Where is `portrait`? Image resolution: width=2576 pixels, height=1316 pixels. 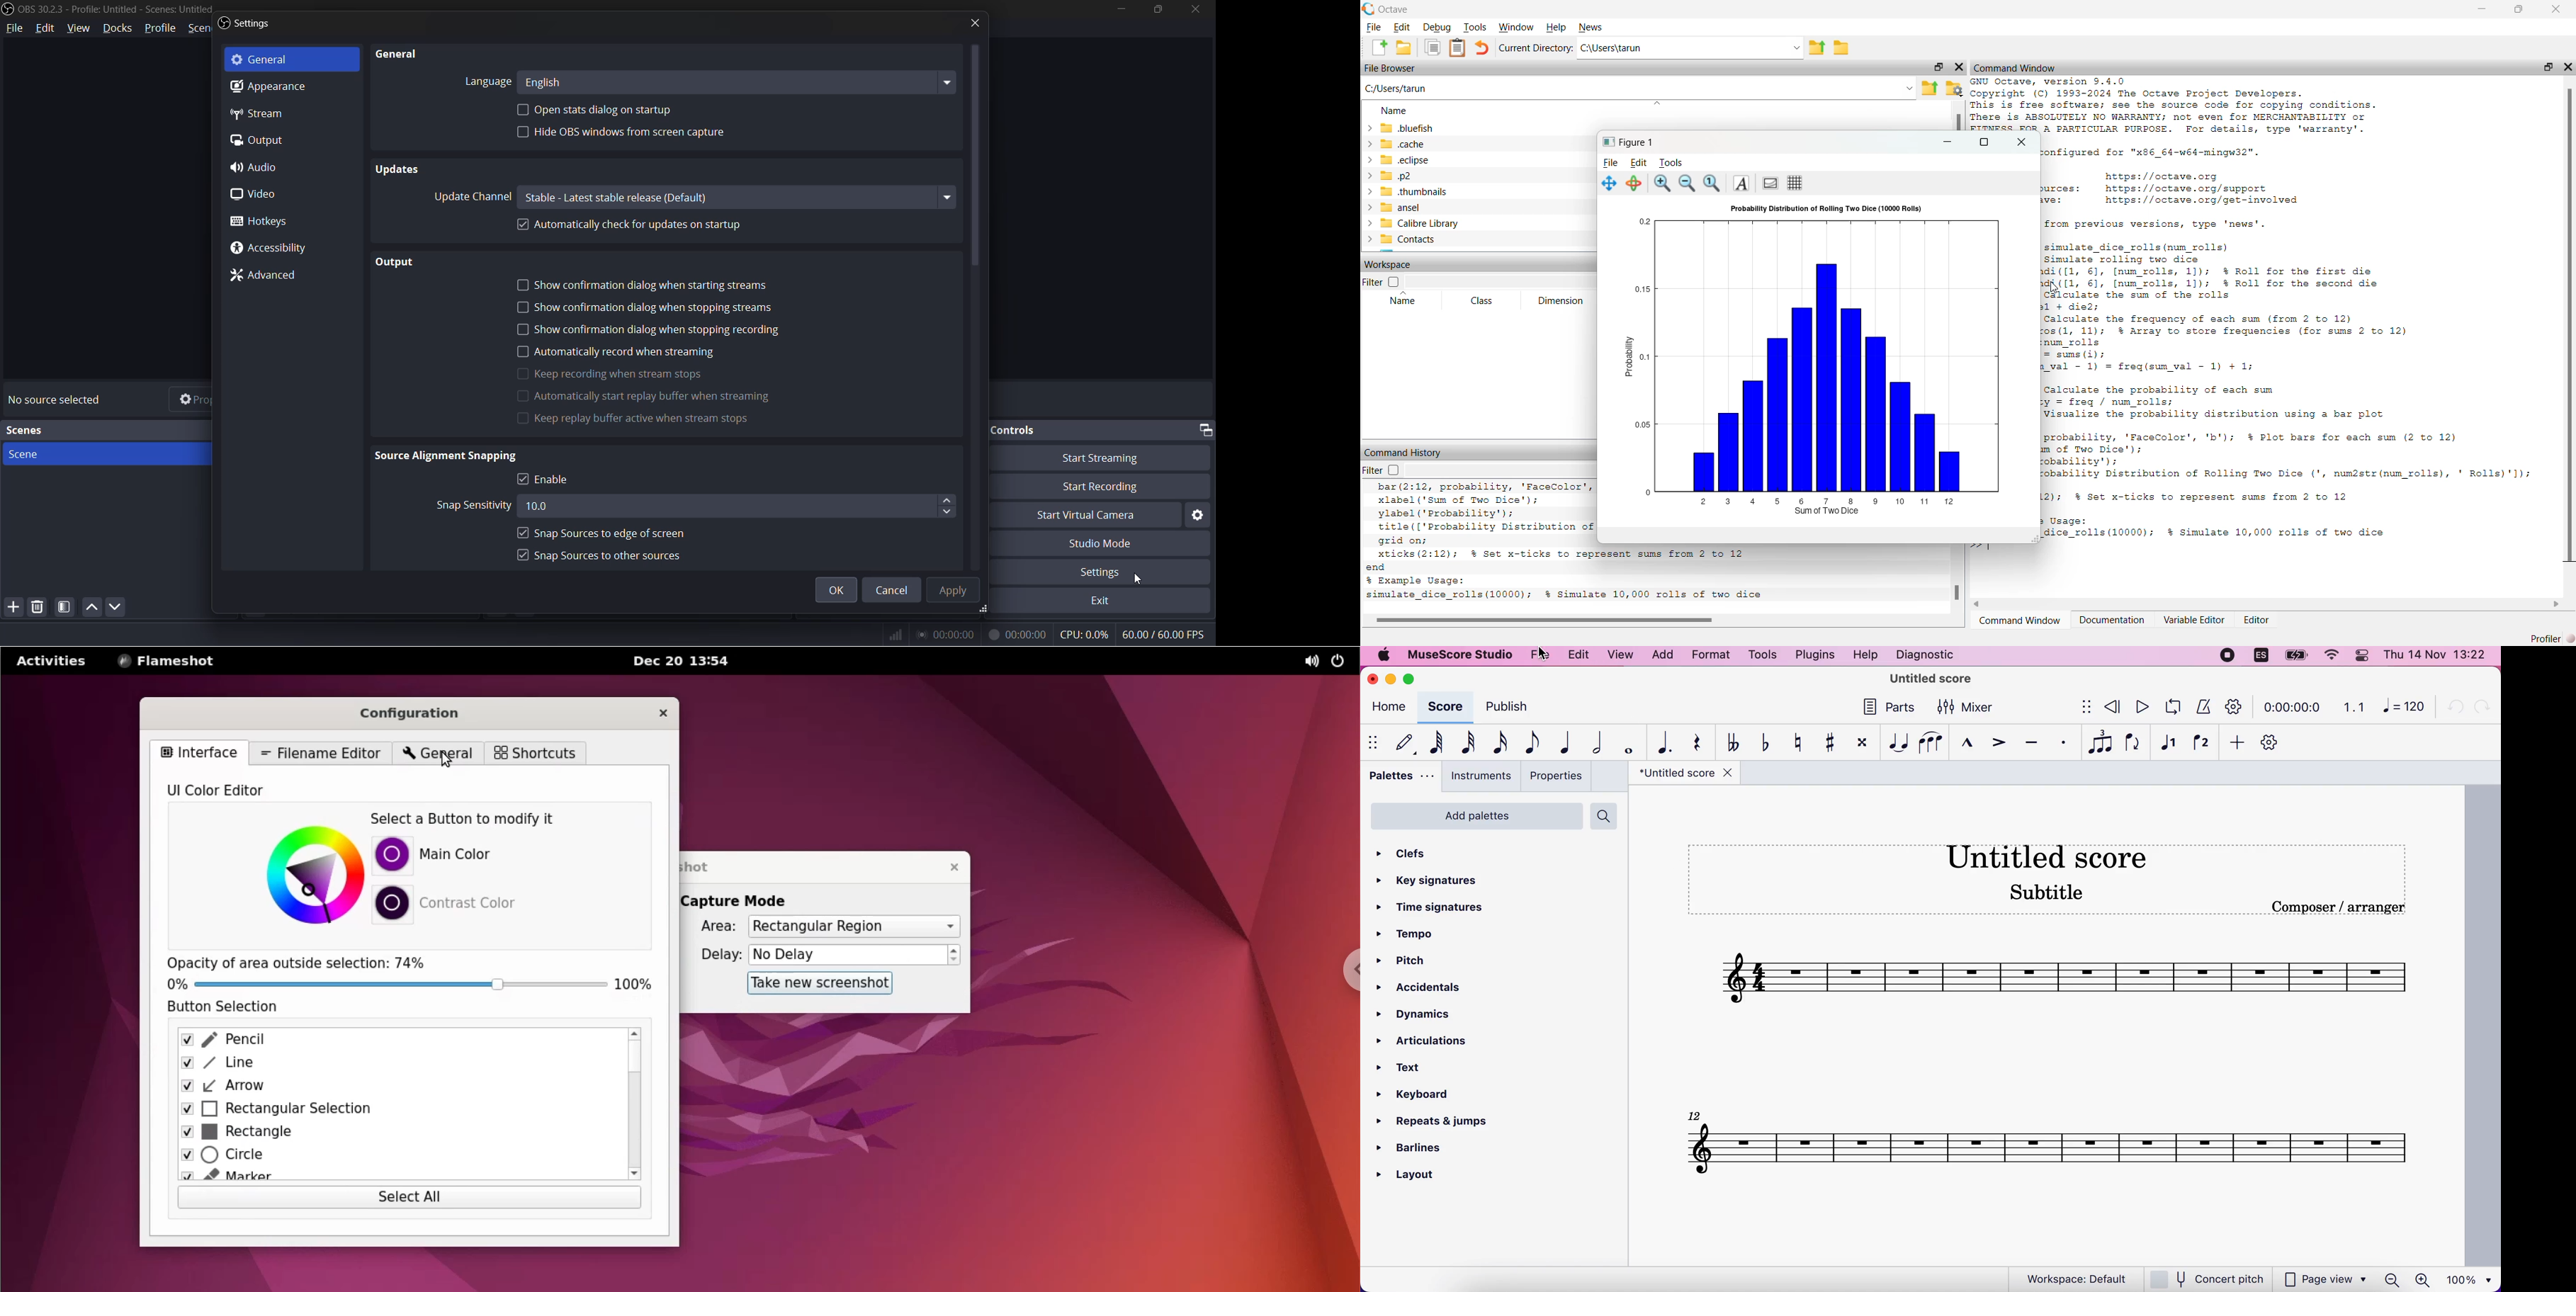 portrait is located at coordinates (1773, 184).